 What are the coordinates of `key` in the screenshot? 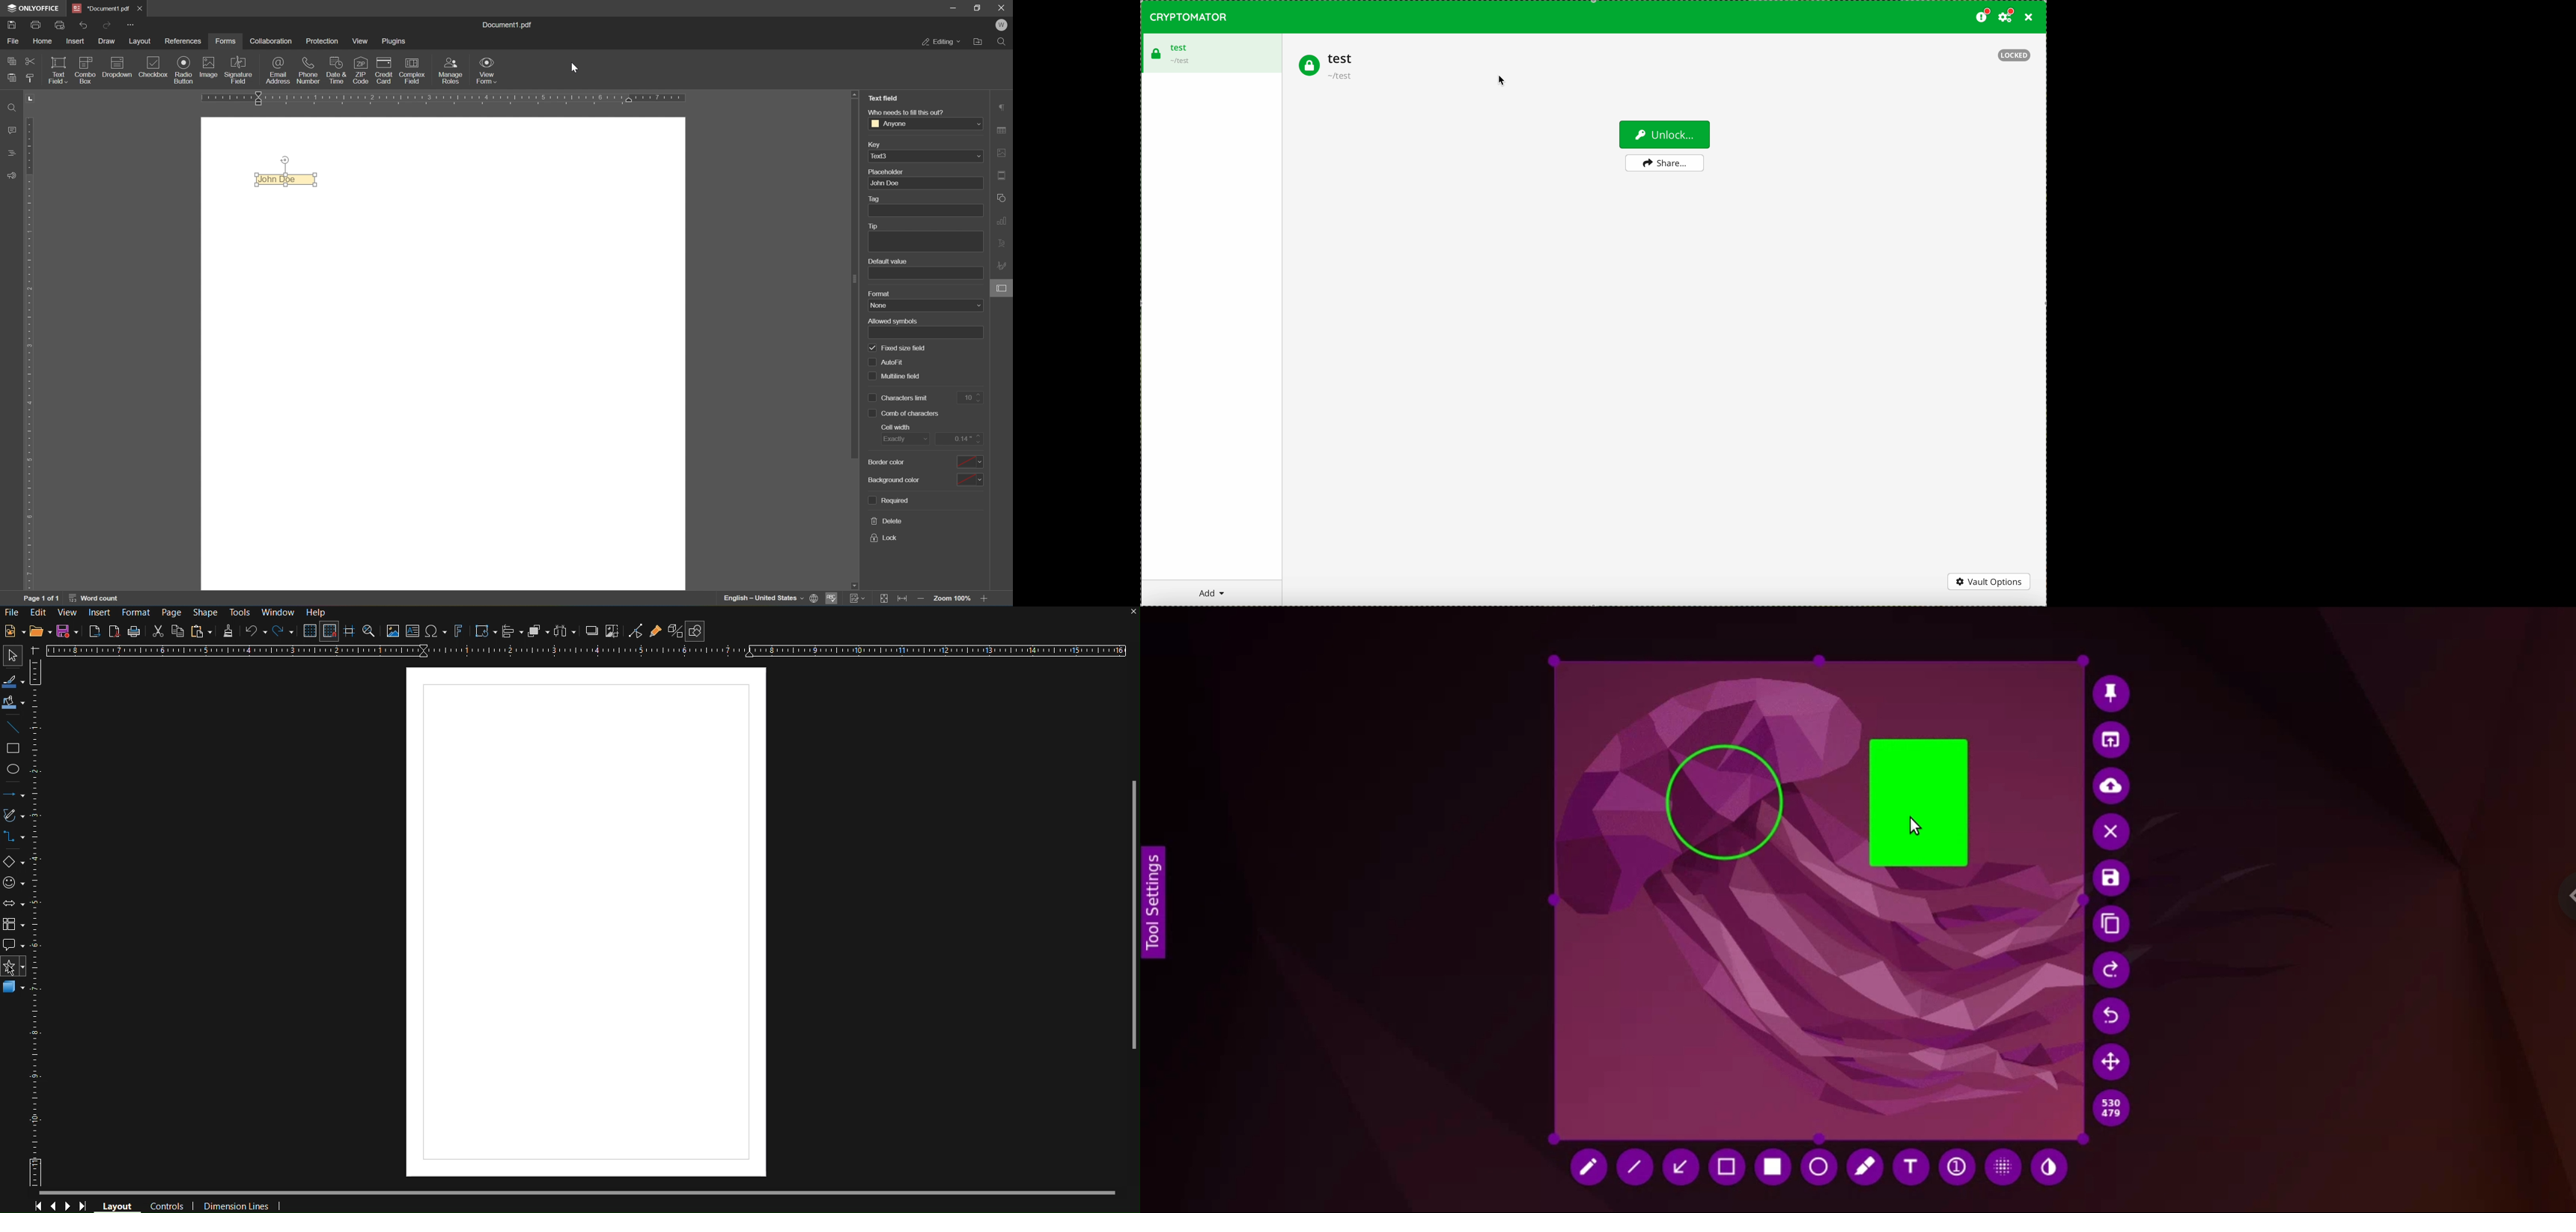 It's located at (879, 144).